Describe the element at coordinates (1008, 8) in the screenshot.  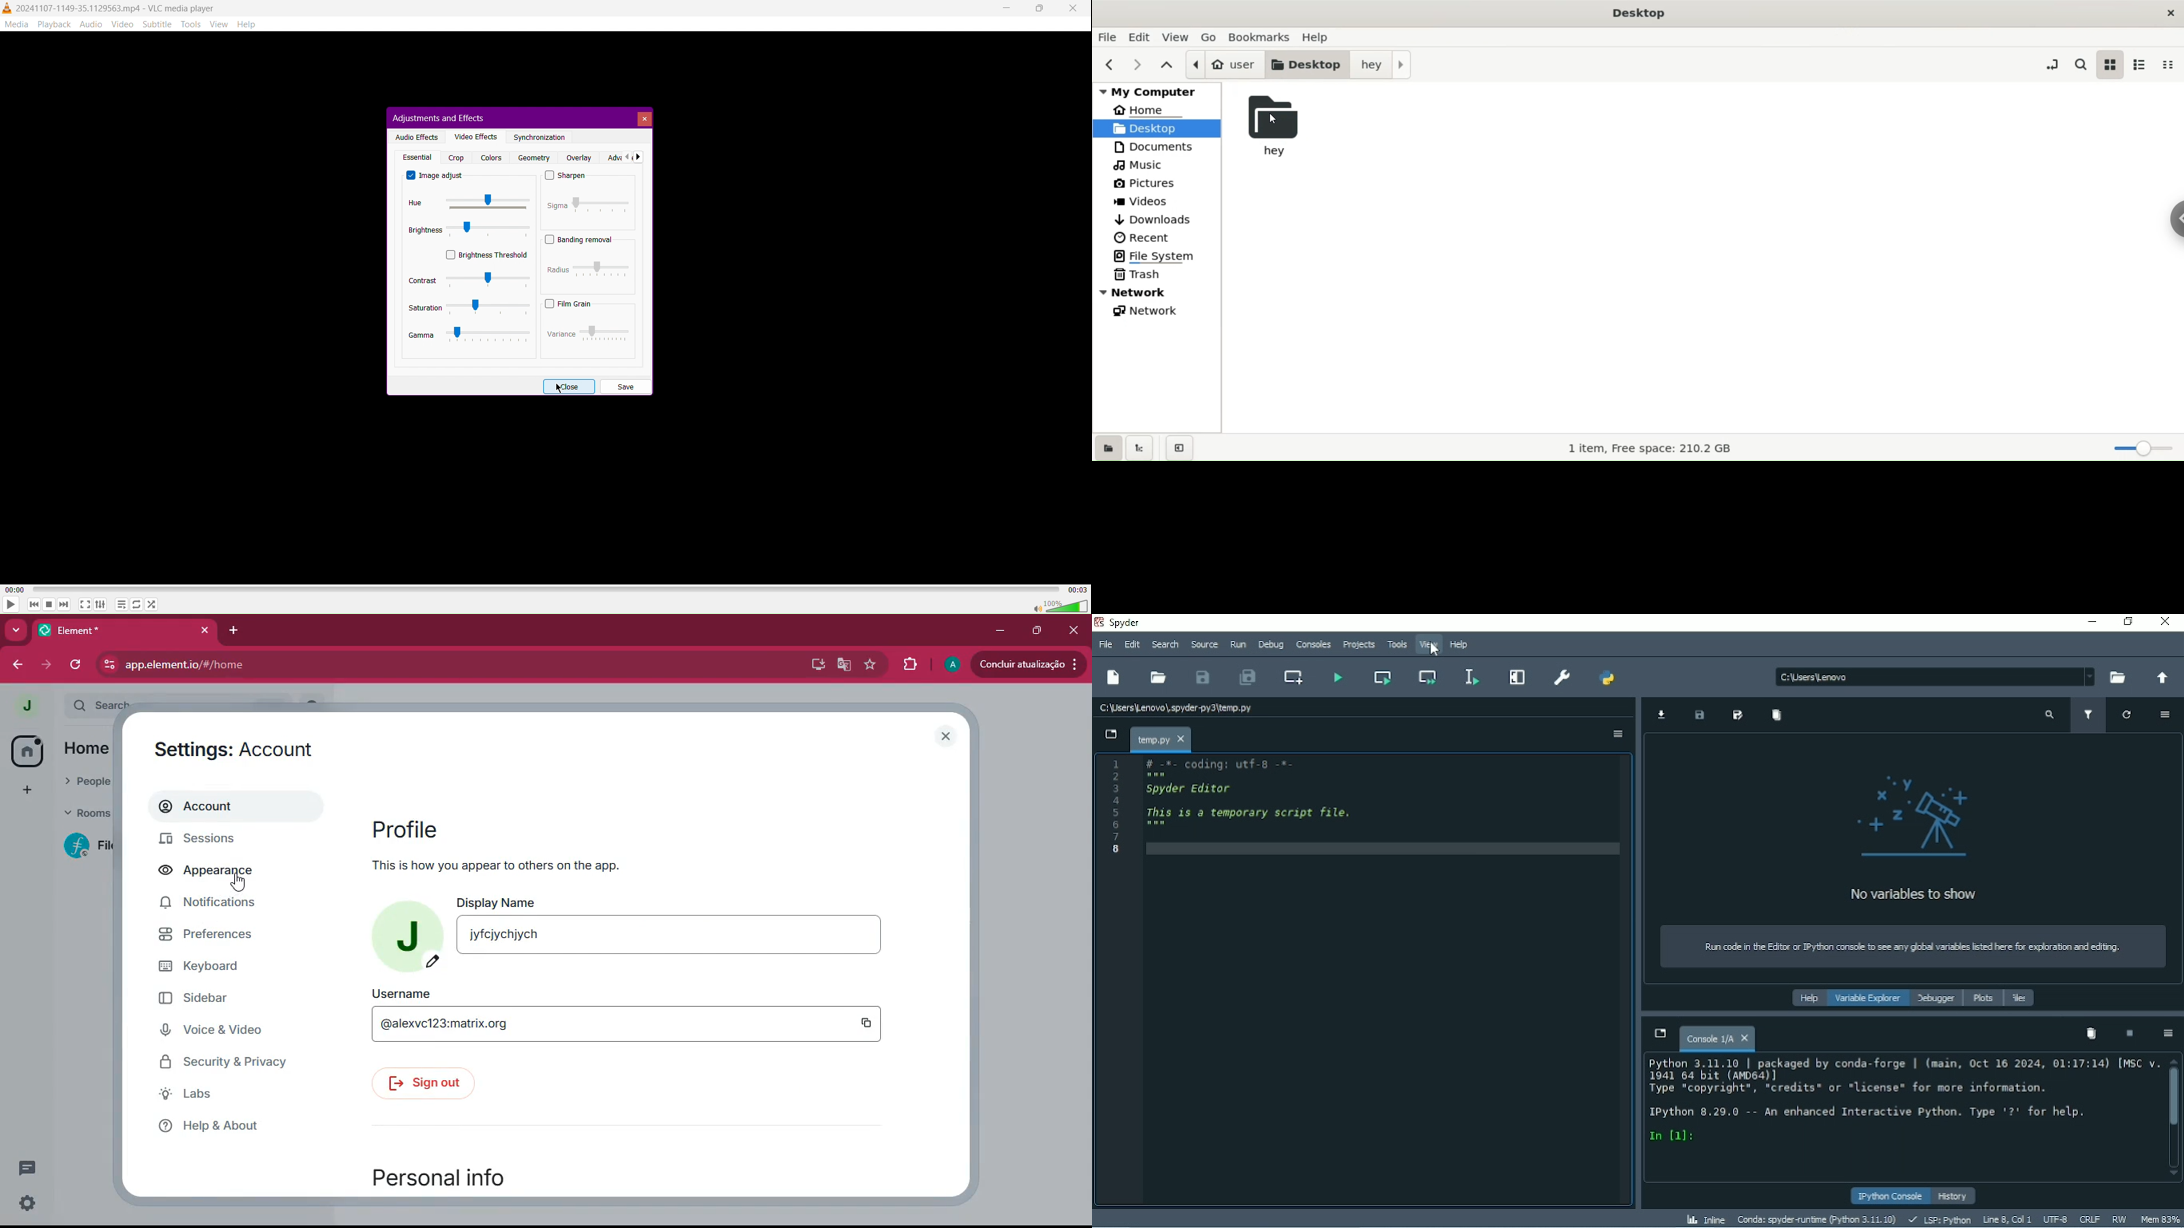
I see `Minimize` at that location.